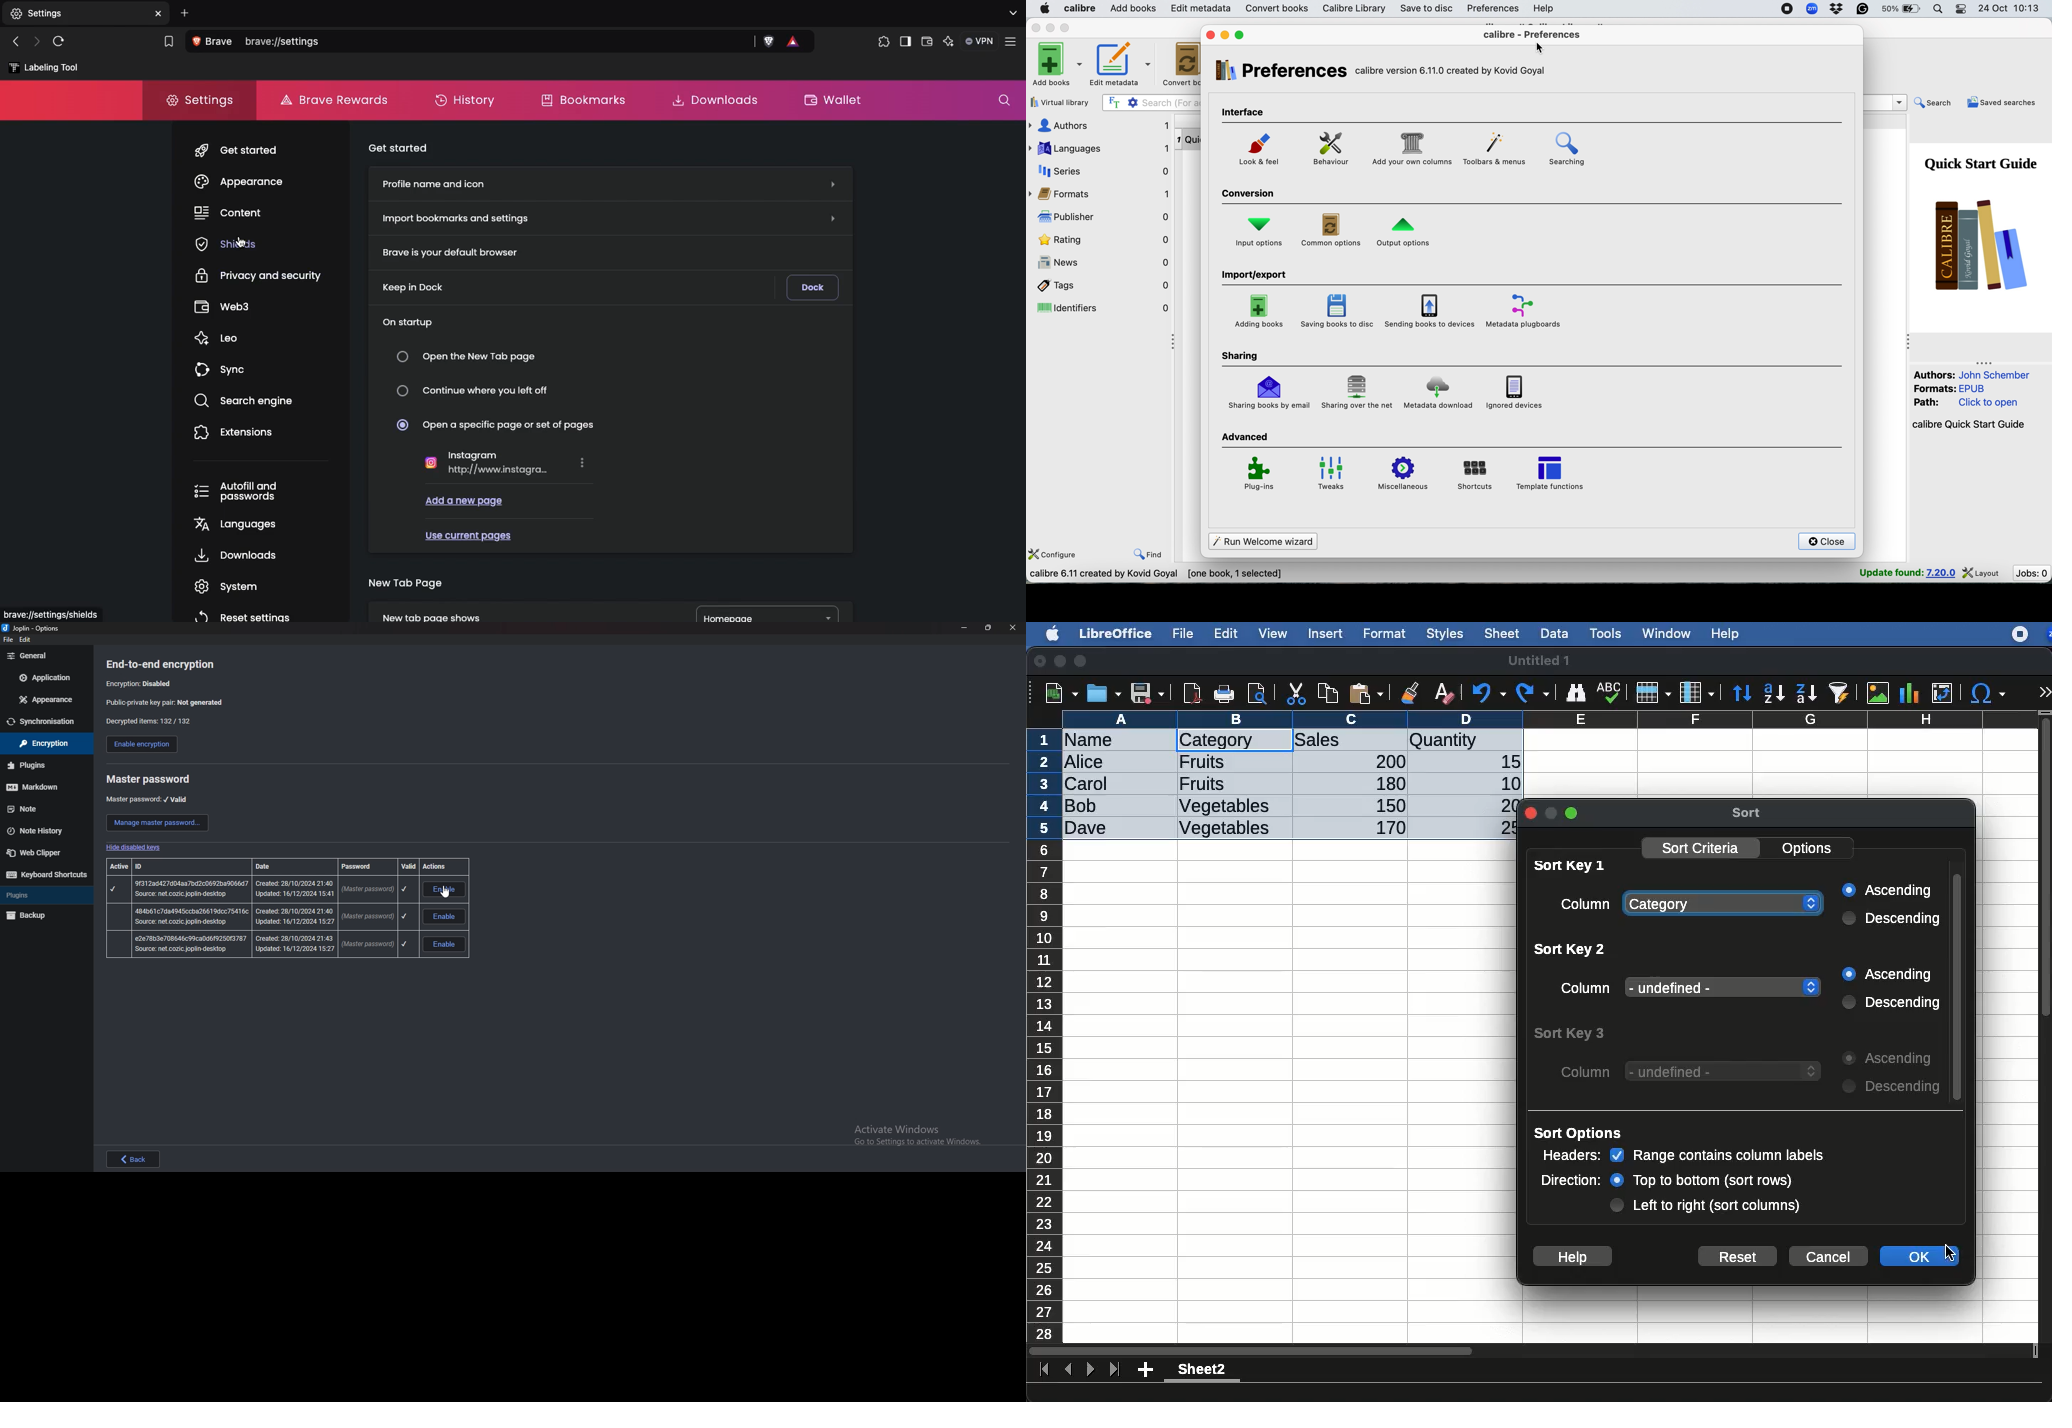  What do you see at coordinates (1333, 310) in the screenshot?
I see `saving books to disc` at bounding box center [1333, 310].